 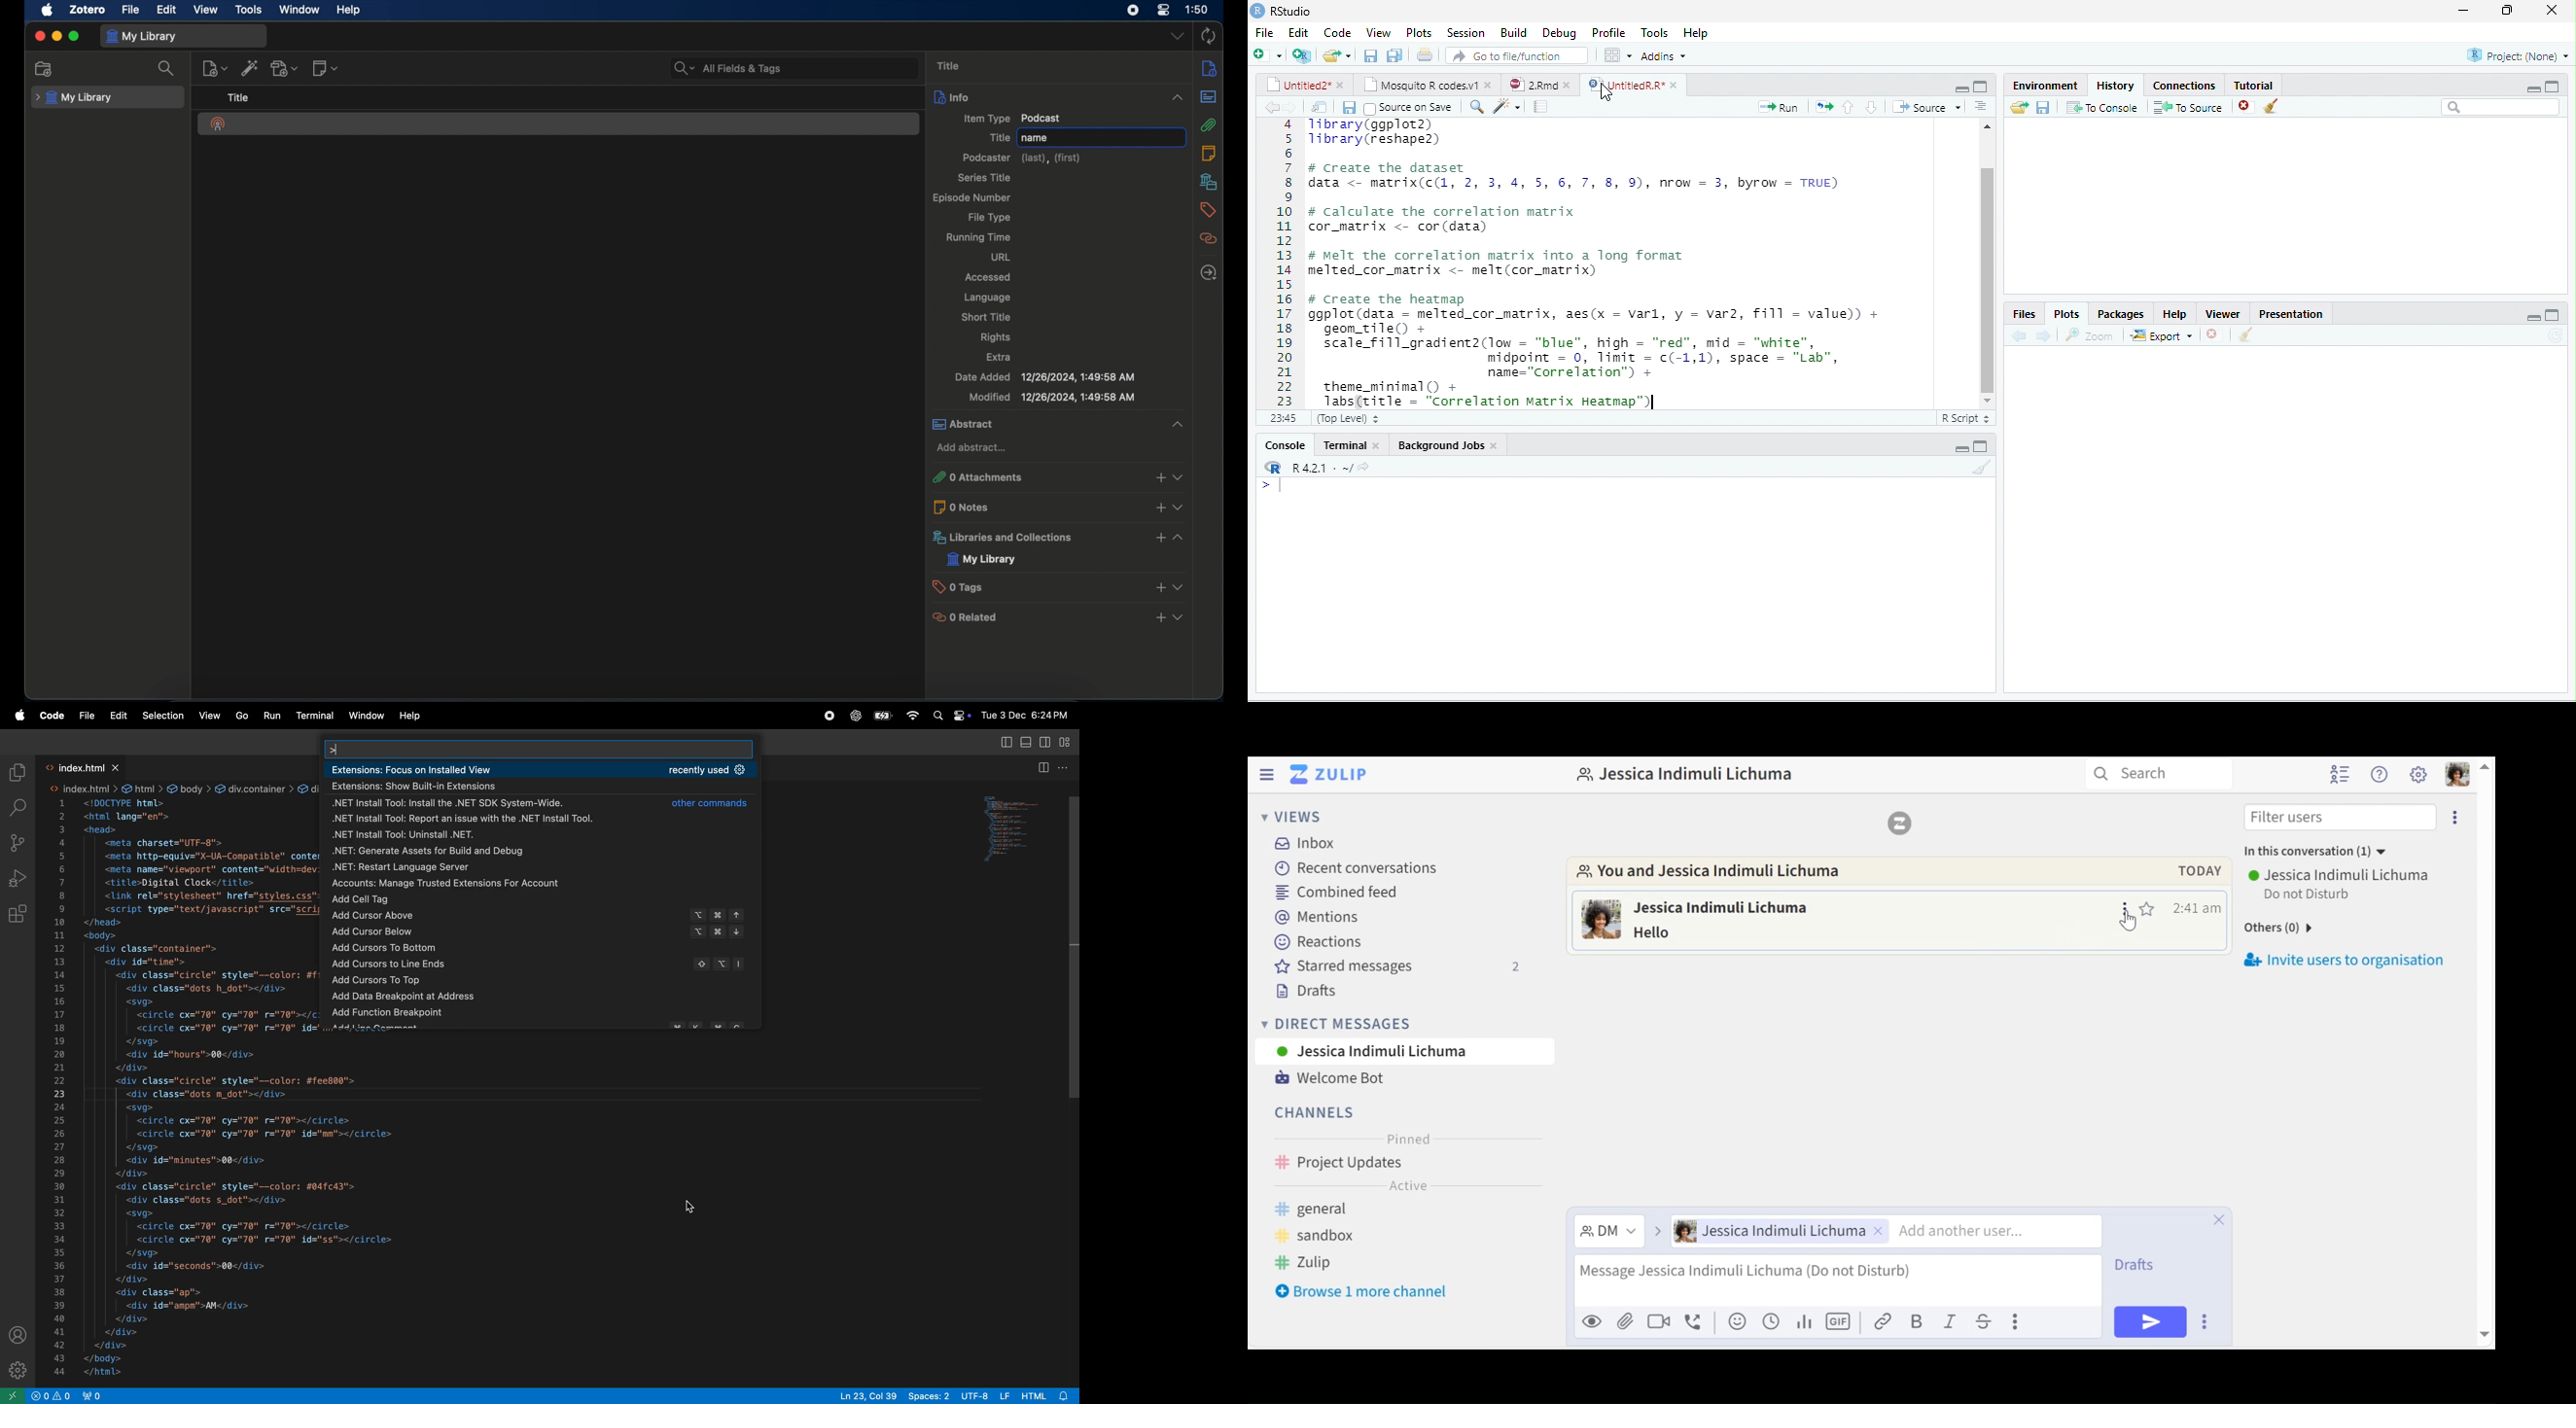 What do you see at coordinates (2517, 314) in the screenshot?
I see `` at bounding box center [2517, 314].